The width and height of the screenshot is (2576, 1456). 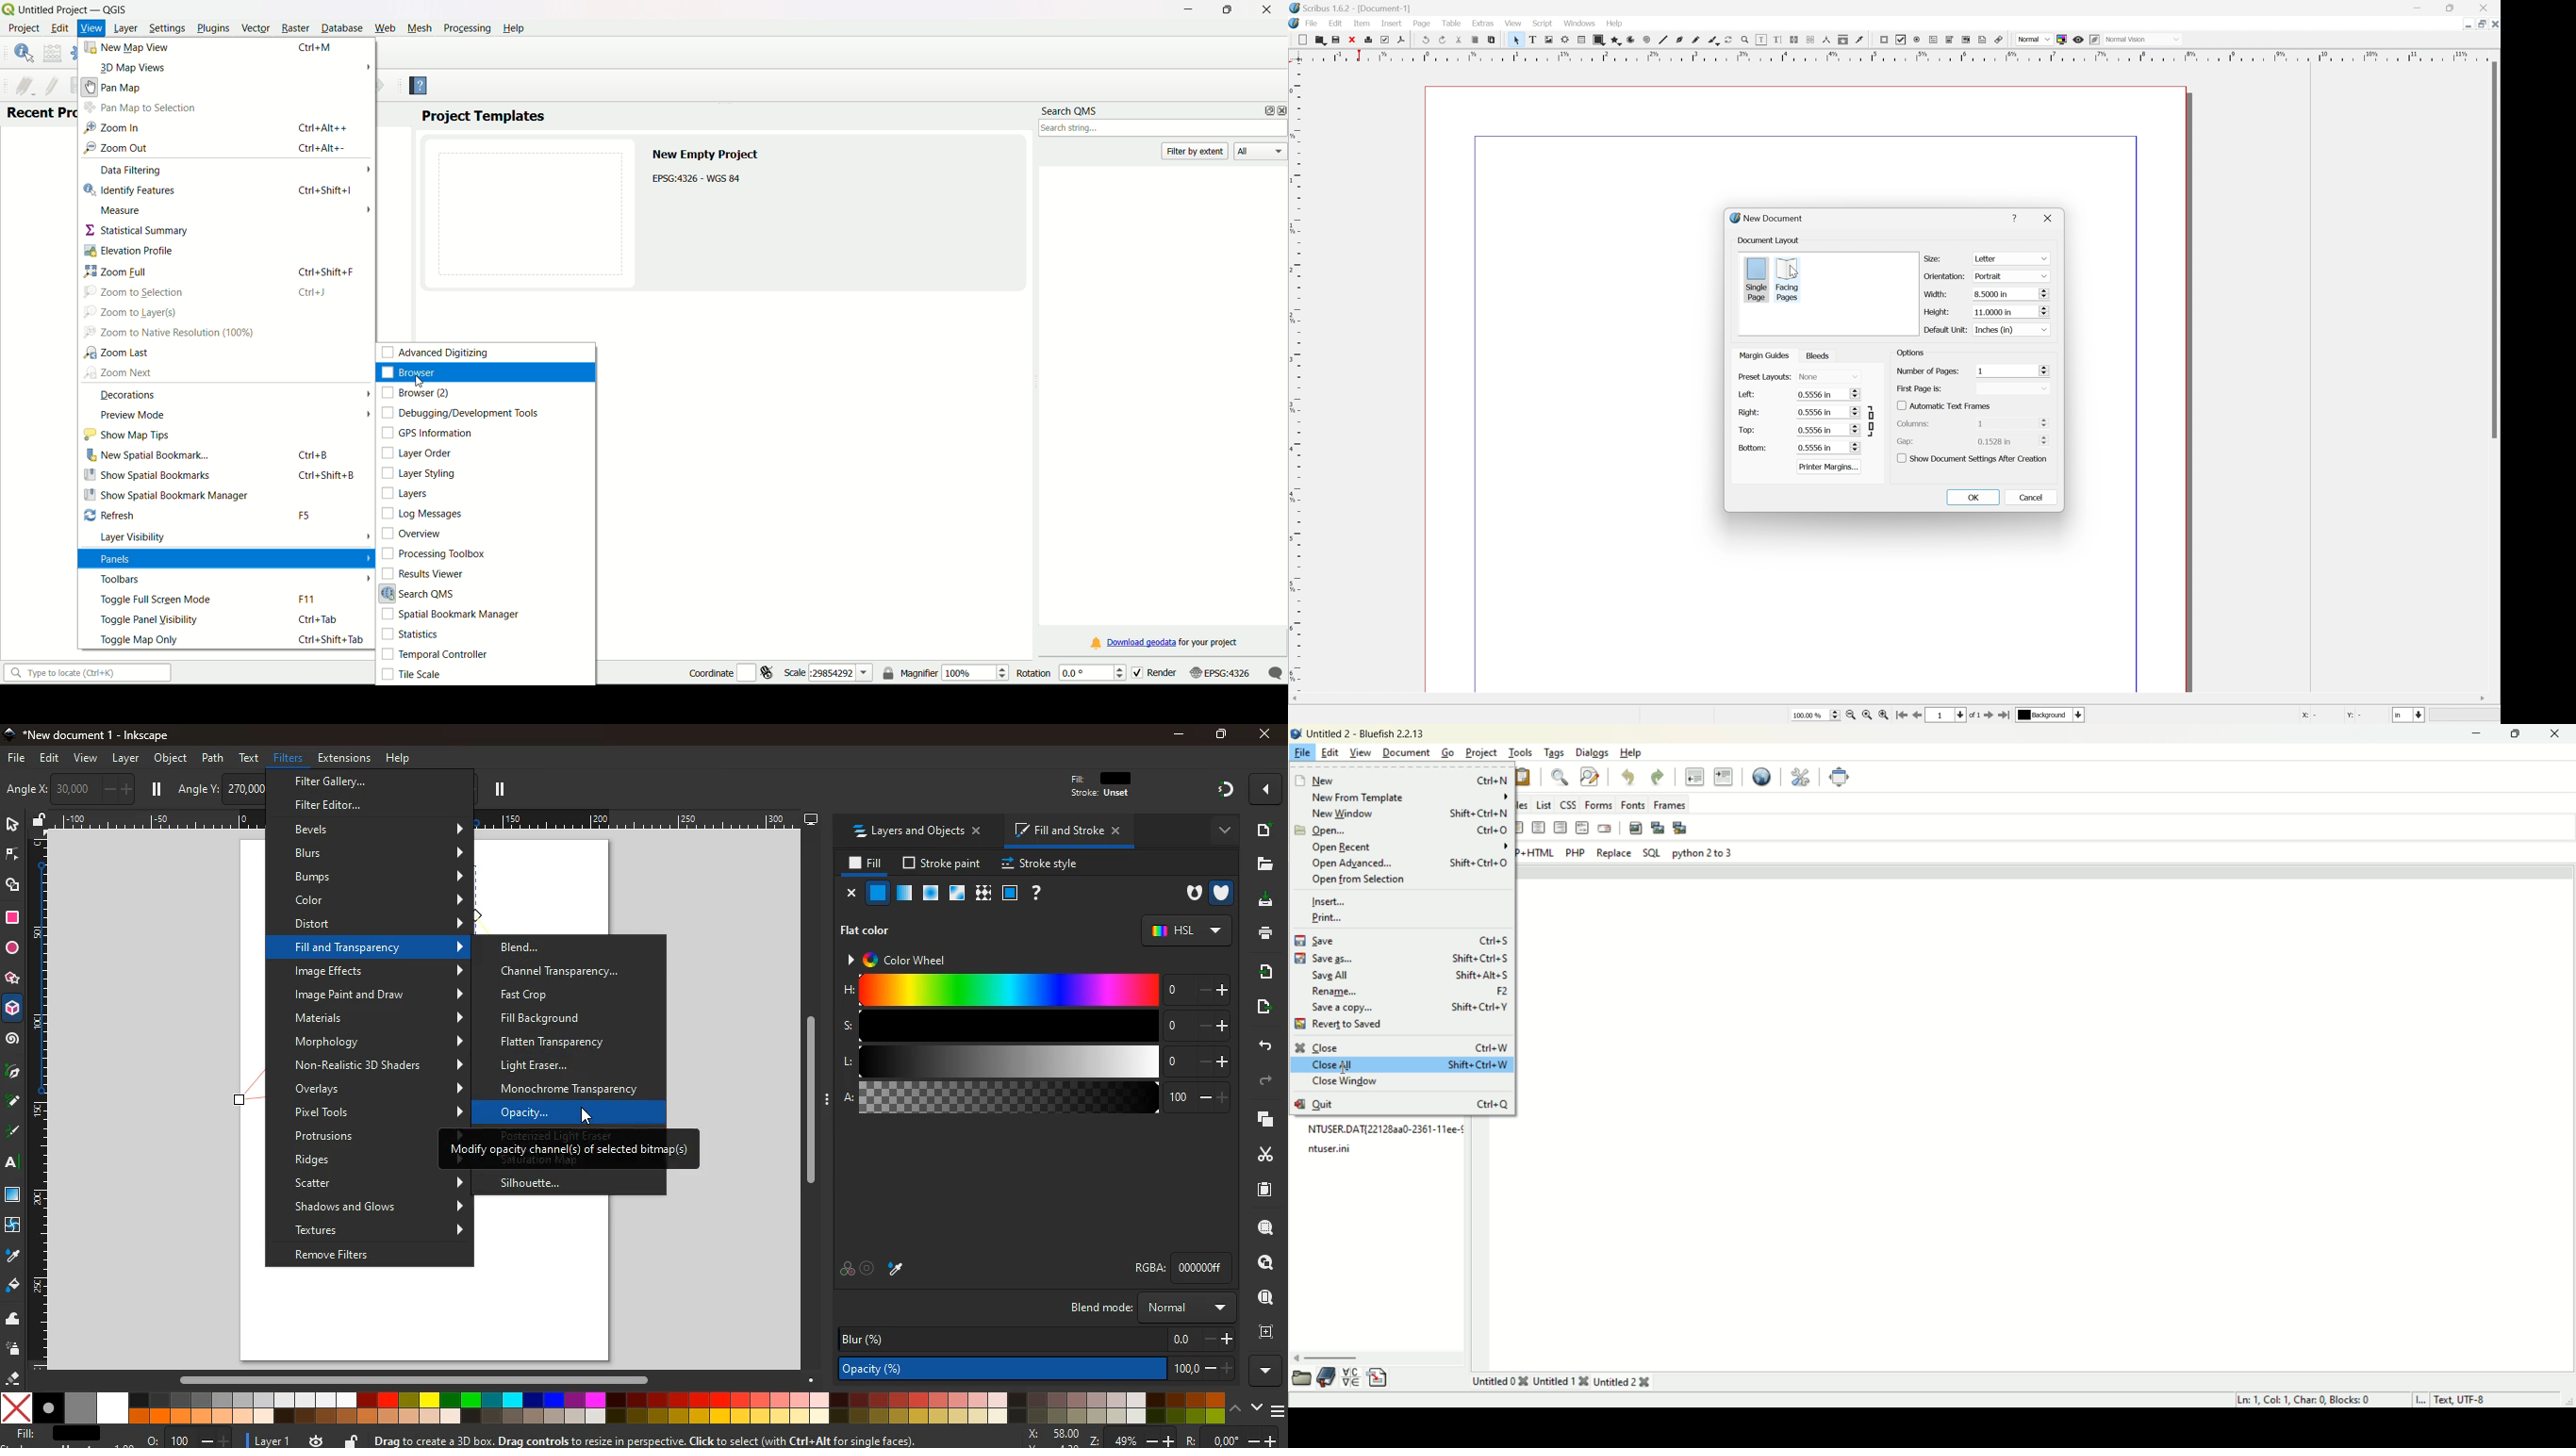 What do you see at coordinates (53, 52) in the screenshot?
I see `open field calculator` at bounding box center [53, 52].